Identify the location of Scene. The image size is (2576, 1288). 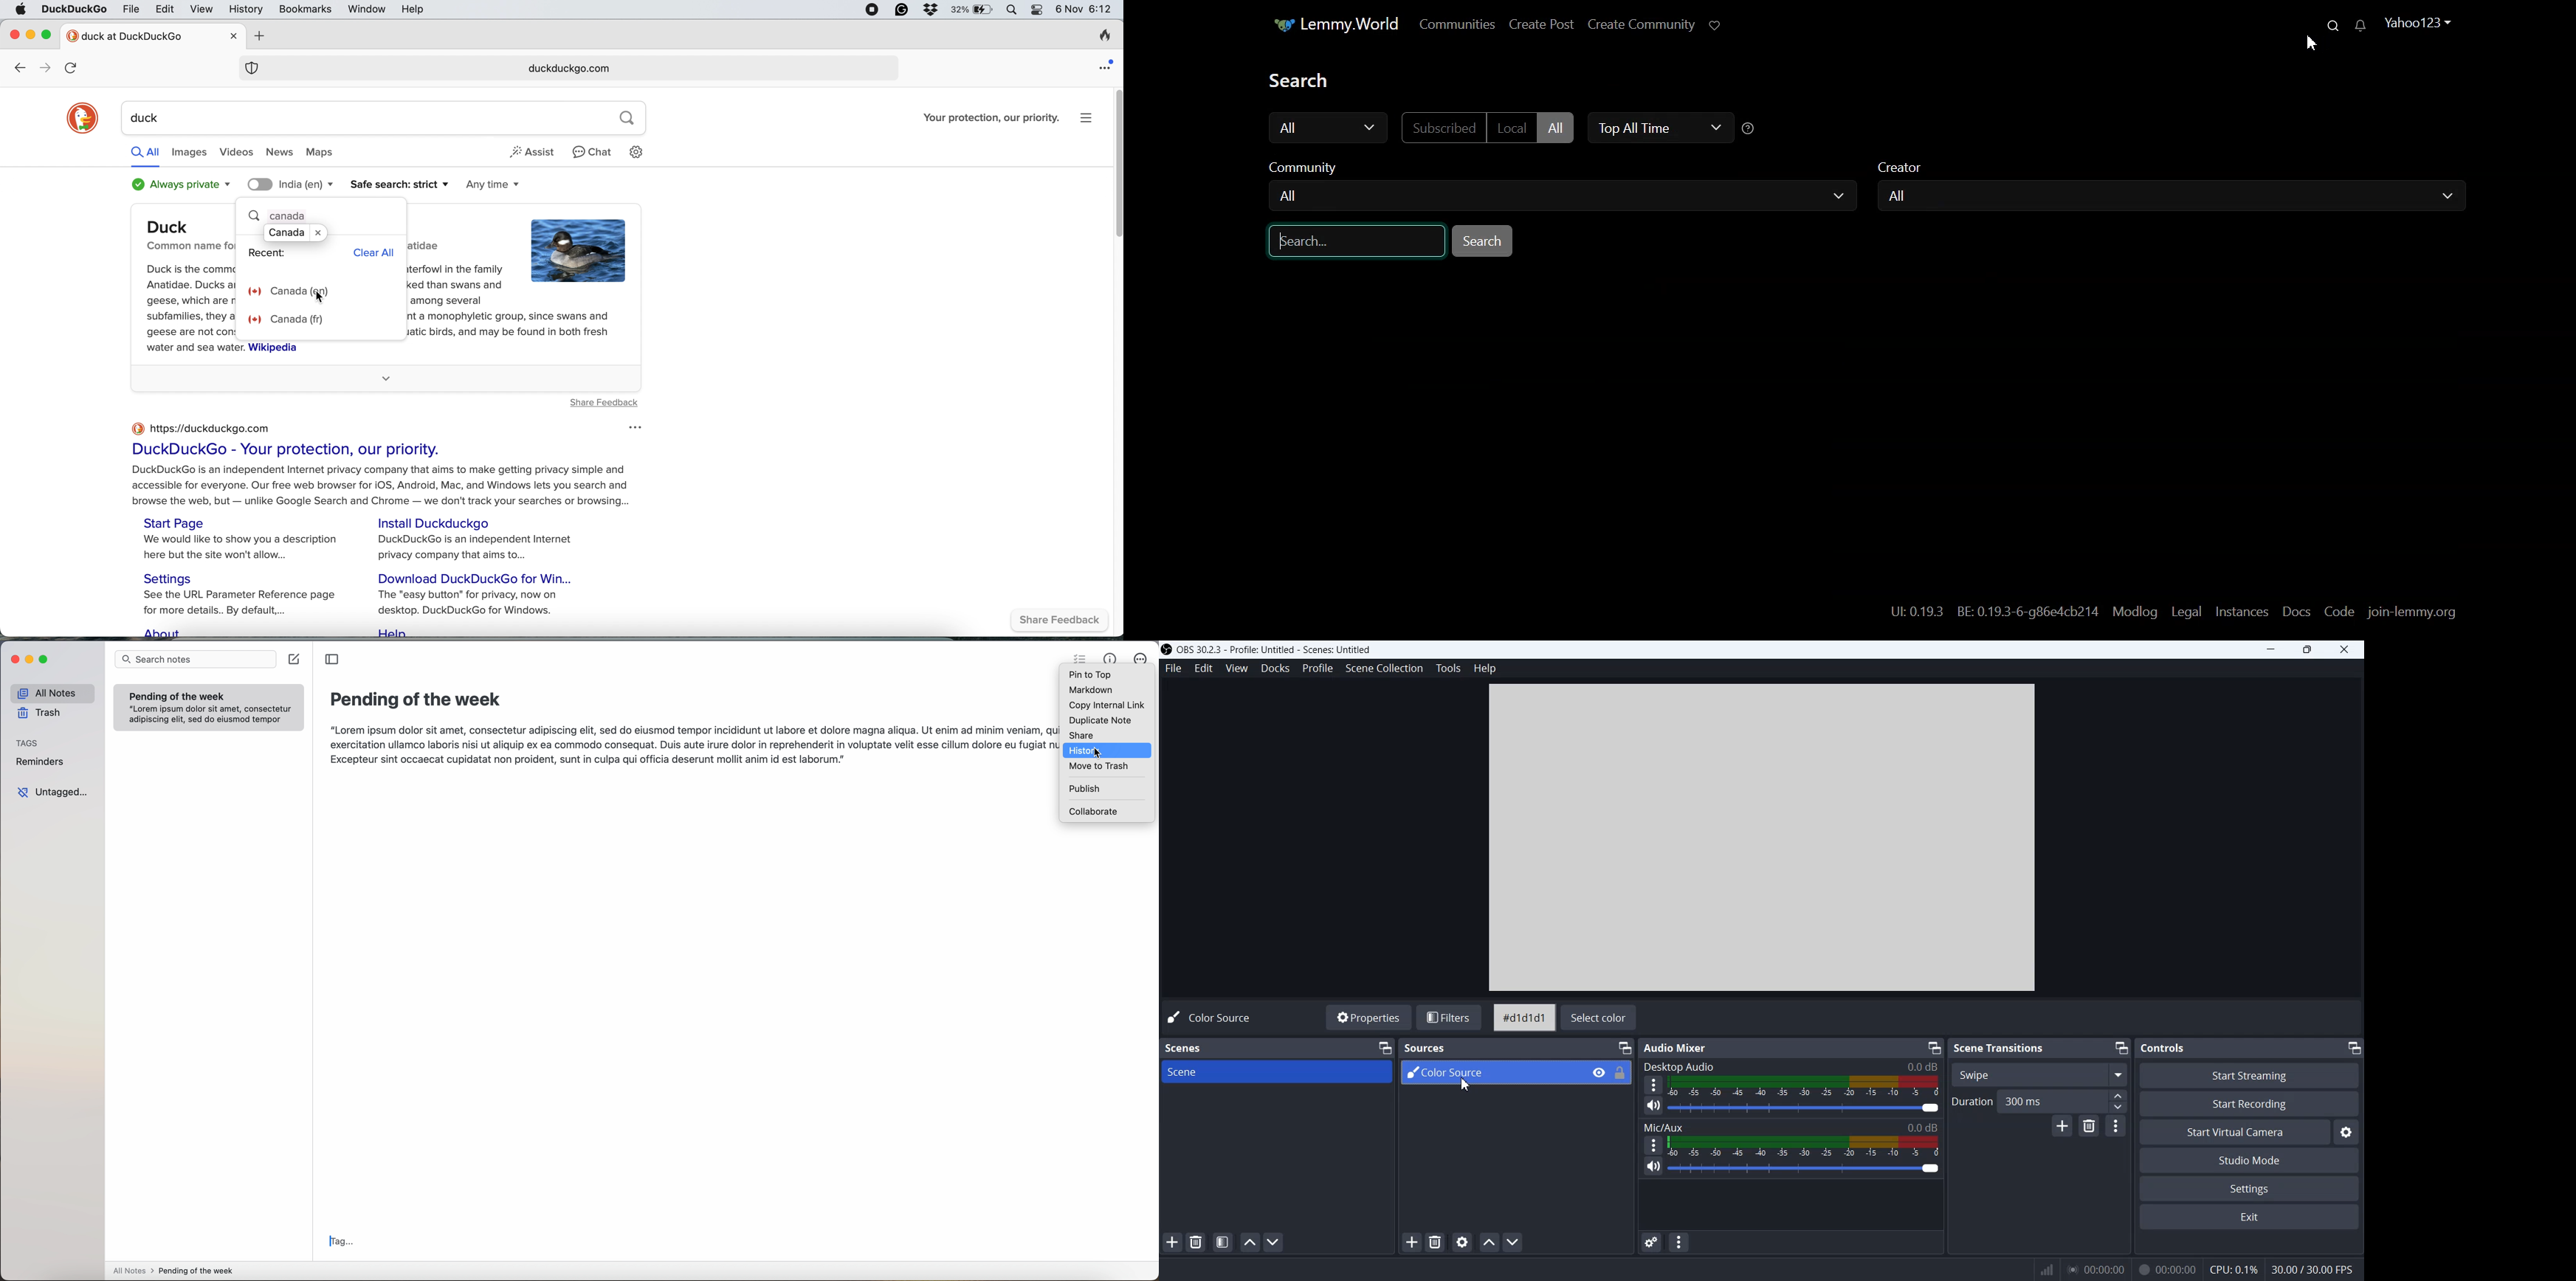
(1278, 1072).